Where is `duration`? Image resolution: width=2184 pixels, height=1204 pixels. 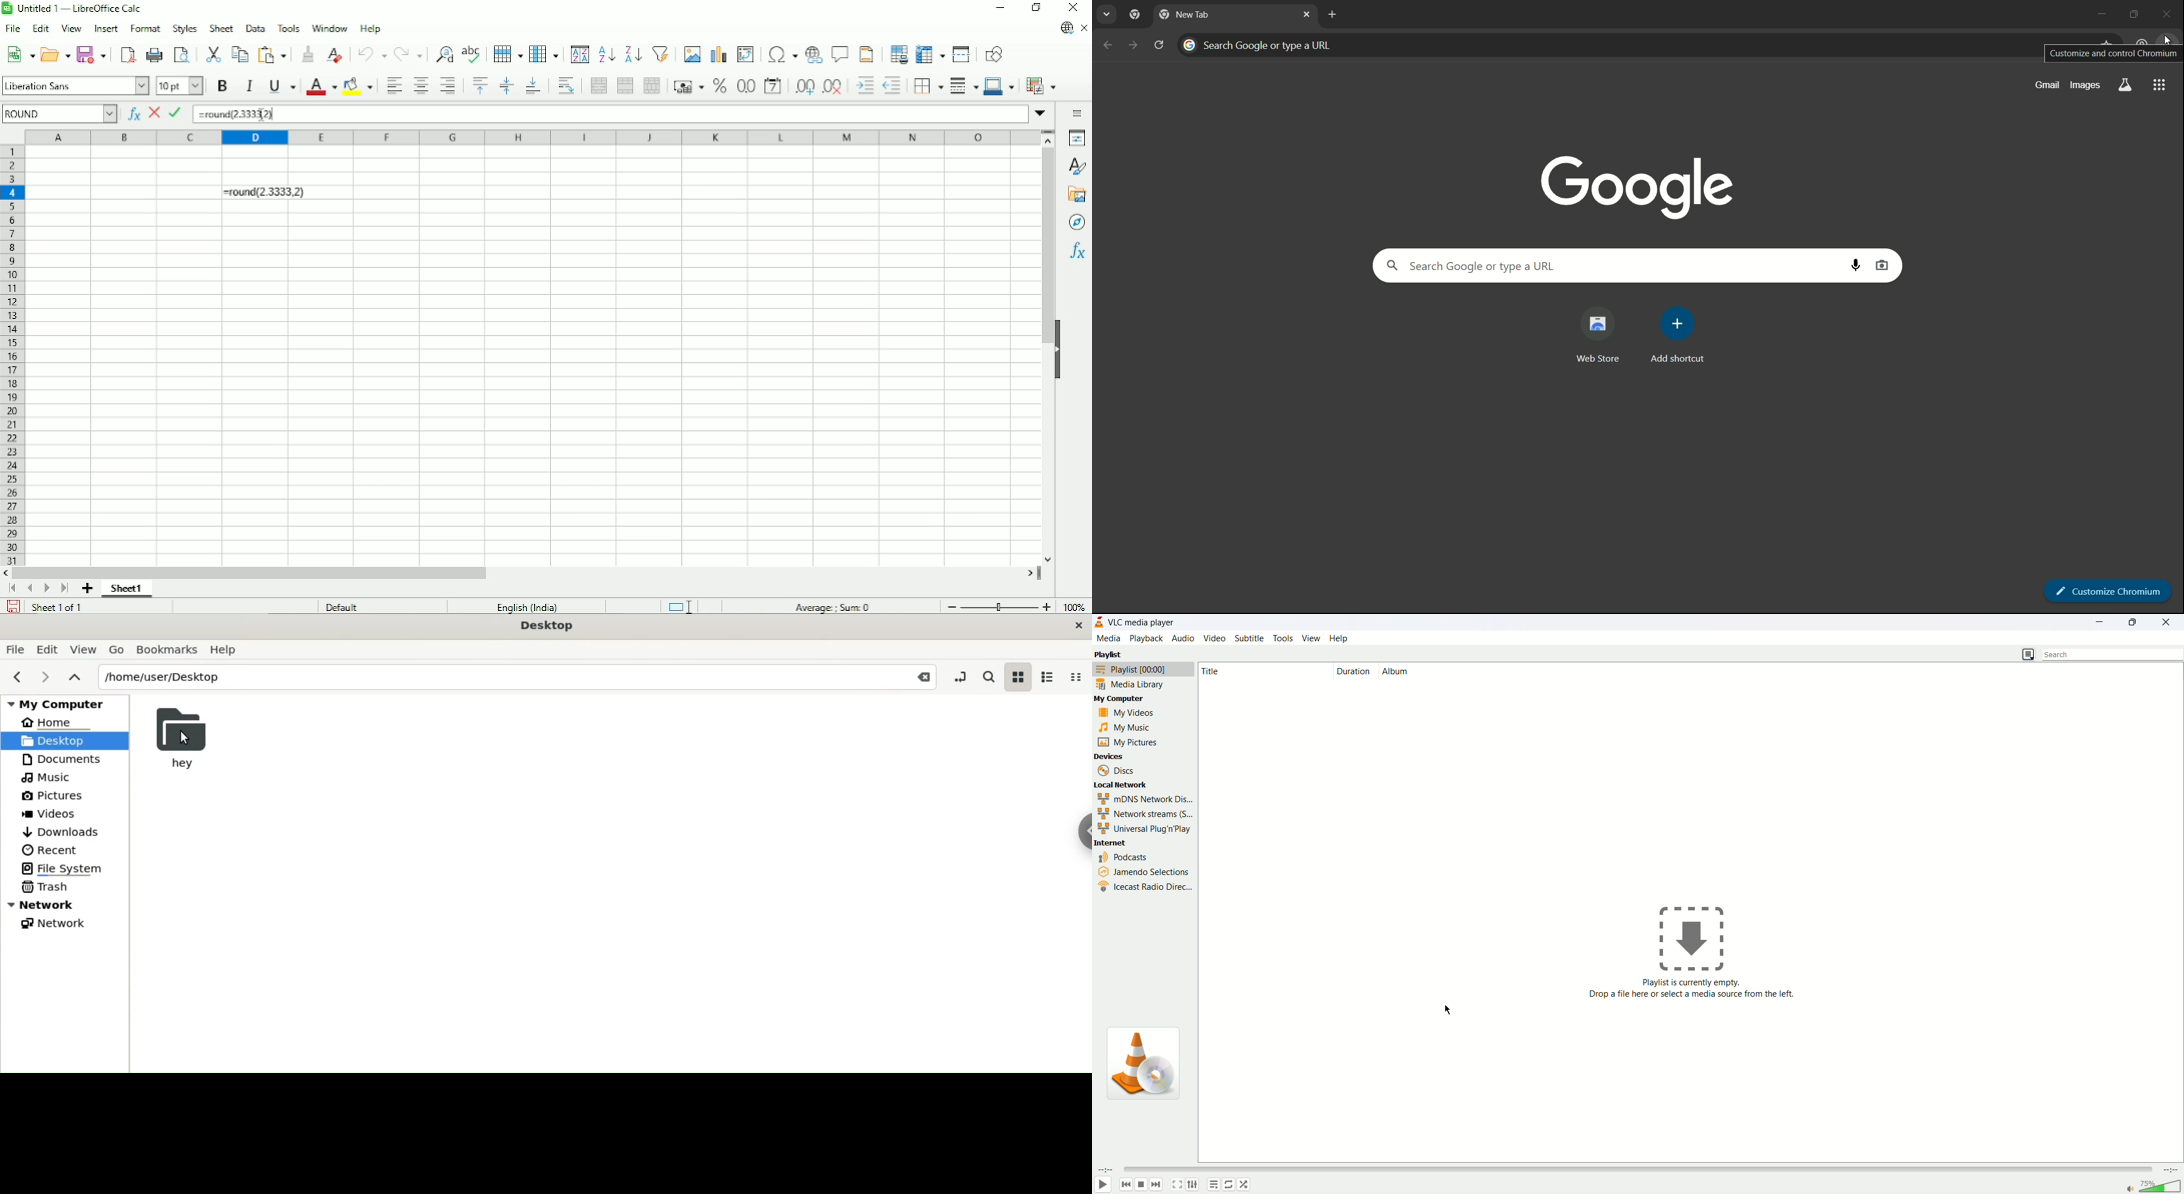
duration is located at coordinates (1350, 671).